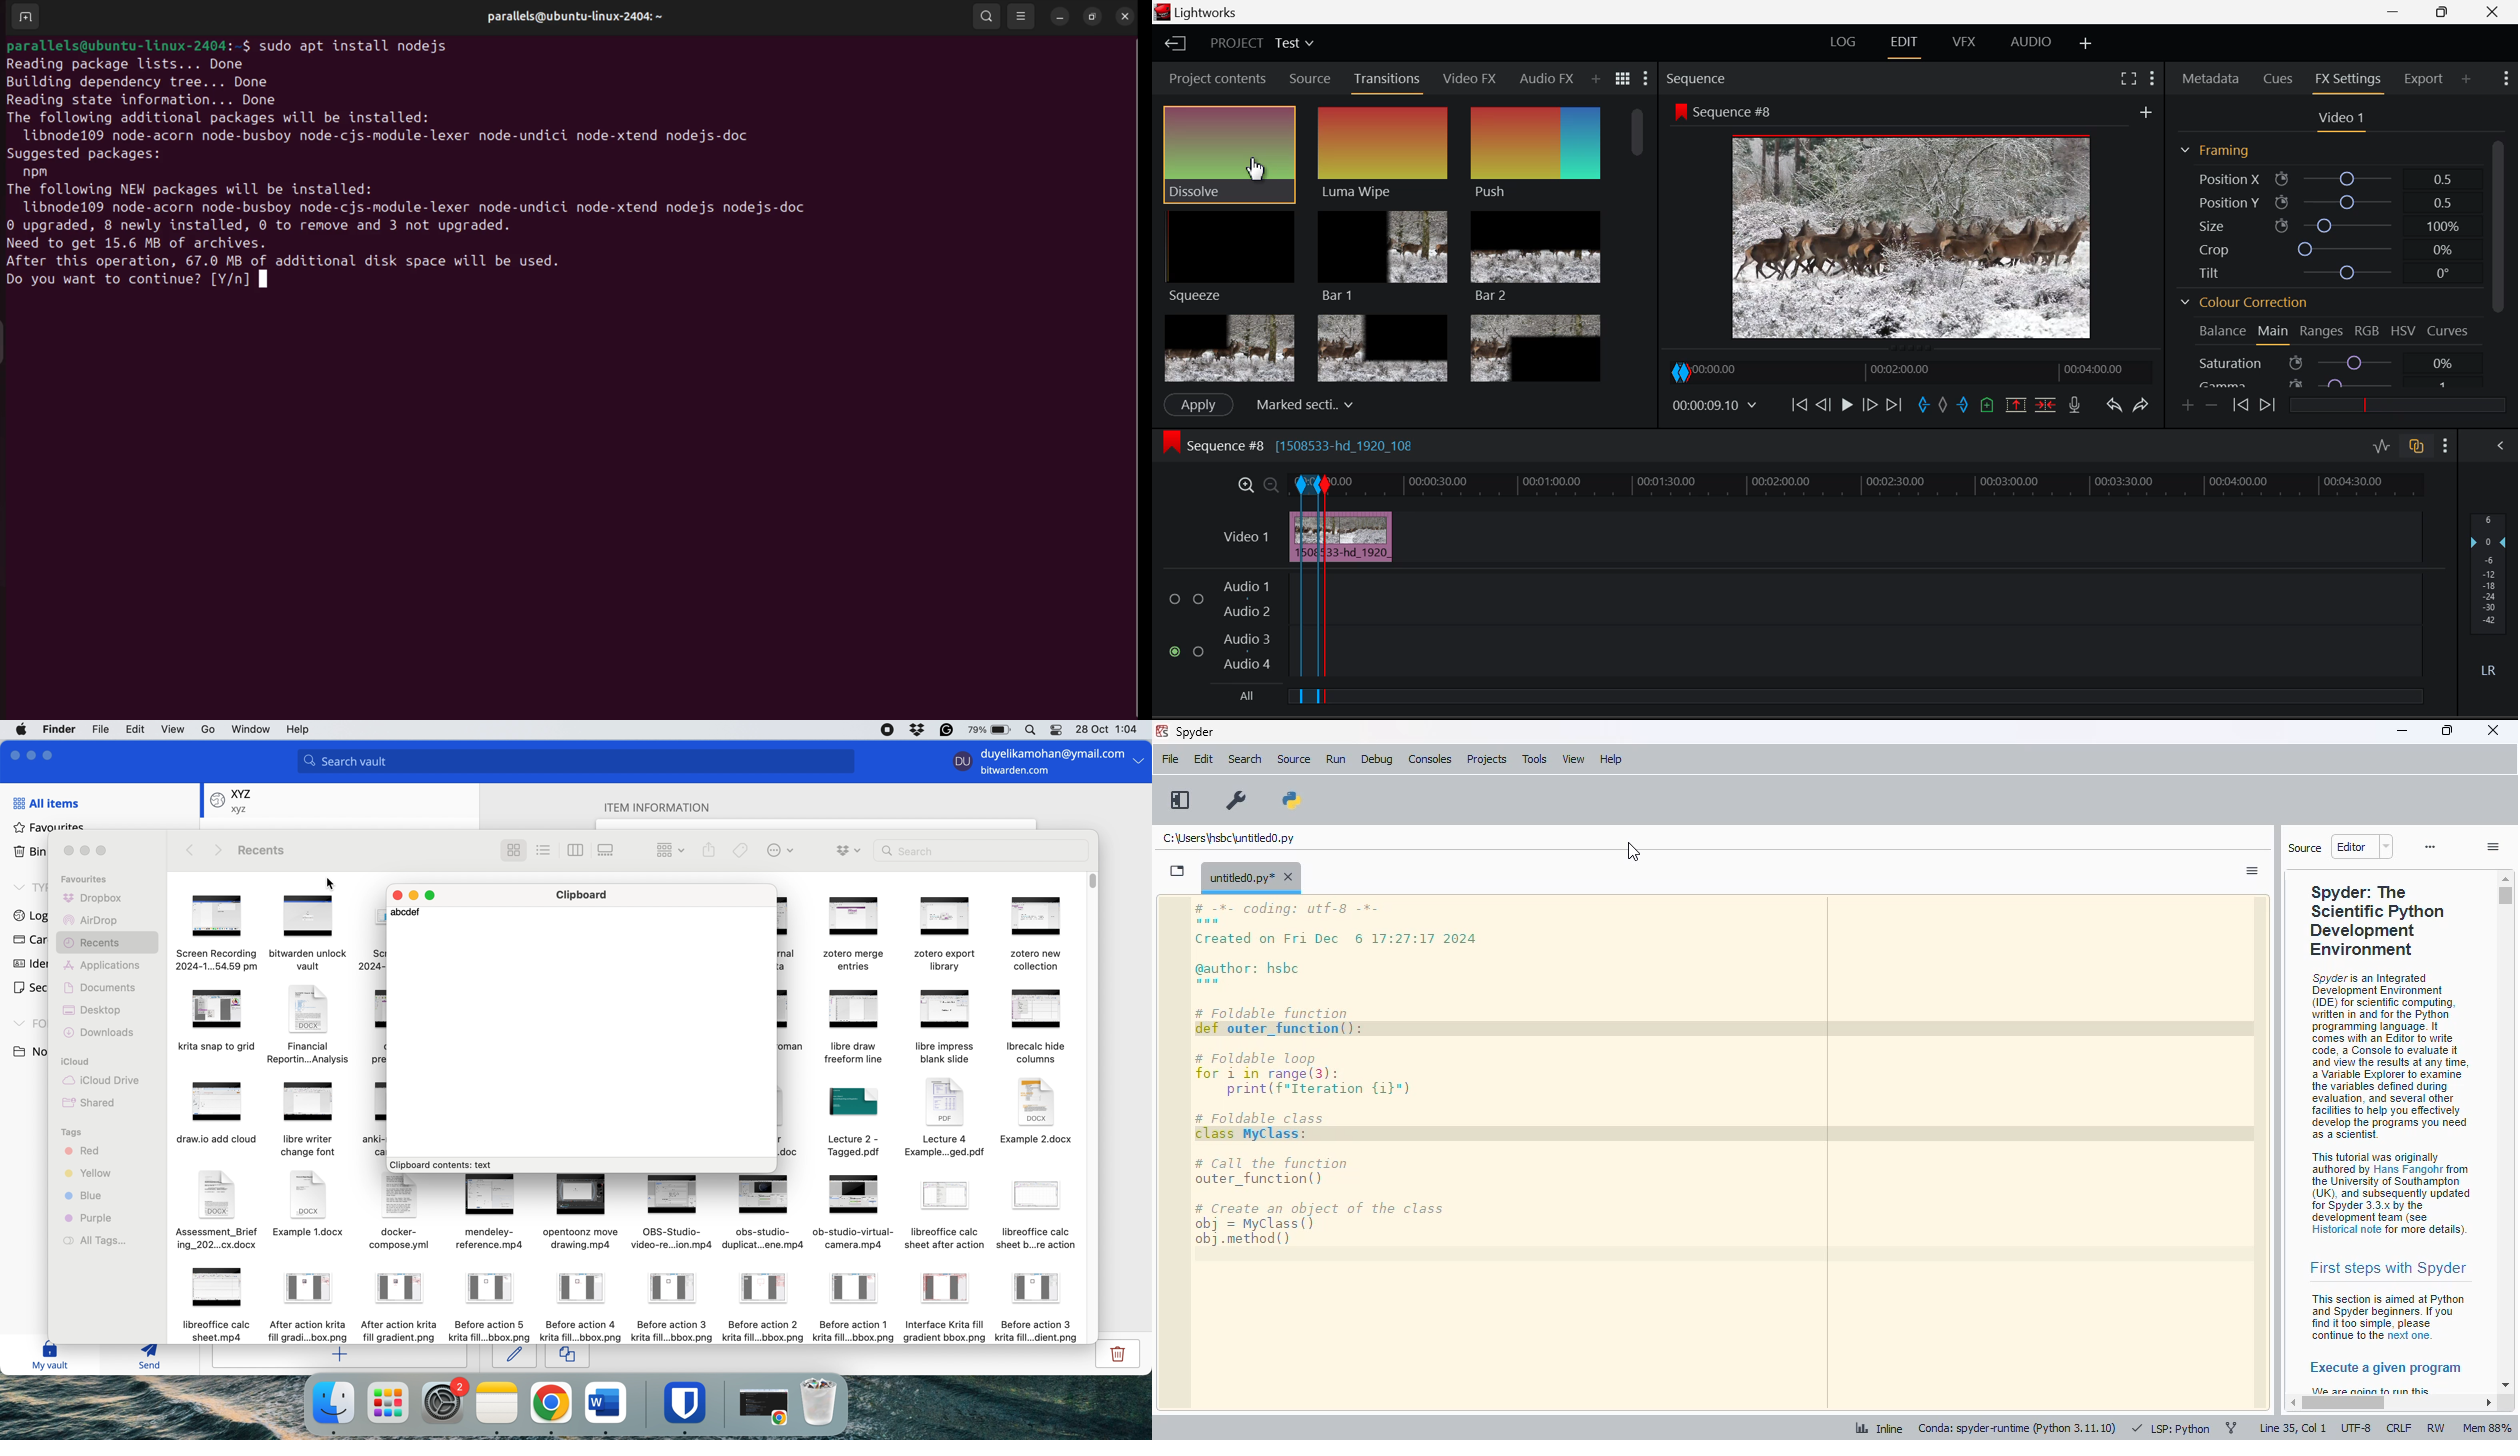 The height and width of the screenshot is (1456, 2520). I want to click on help, so click(1614, 762).